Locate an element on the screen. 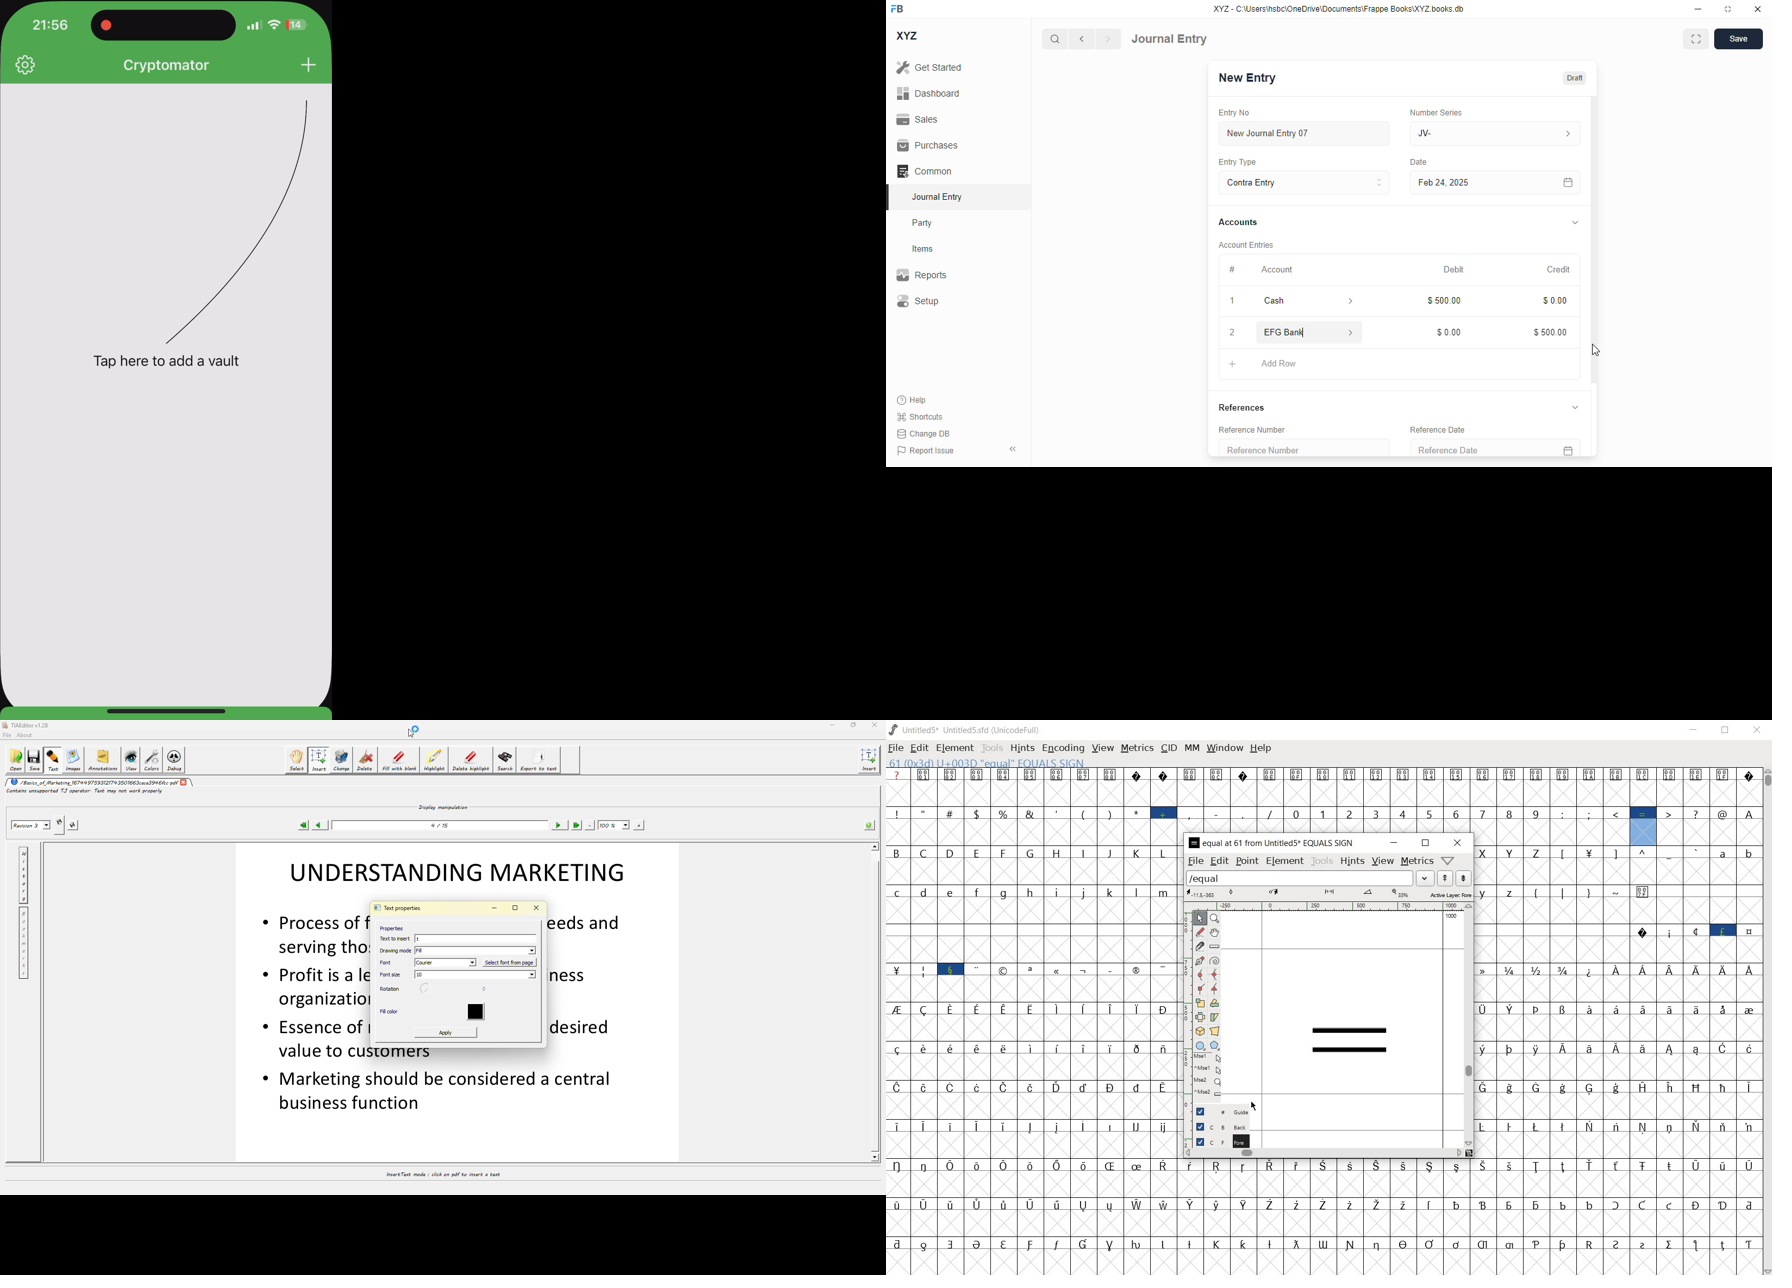 This screenshot has width=1792, height=1288. feb 24, 2025 is located at coordinates (1467, 183).